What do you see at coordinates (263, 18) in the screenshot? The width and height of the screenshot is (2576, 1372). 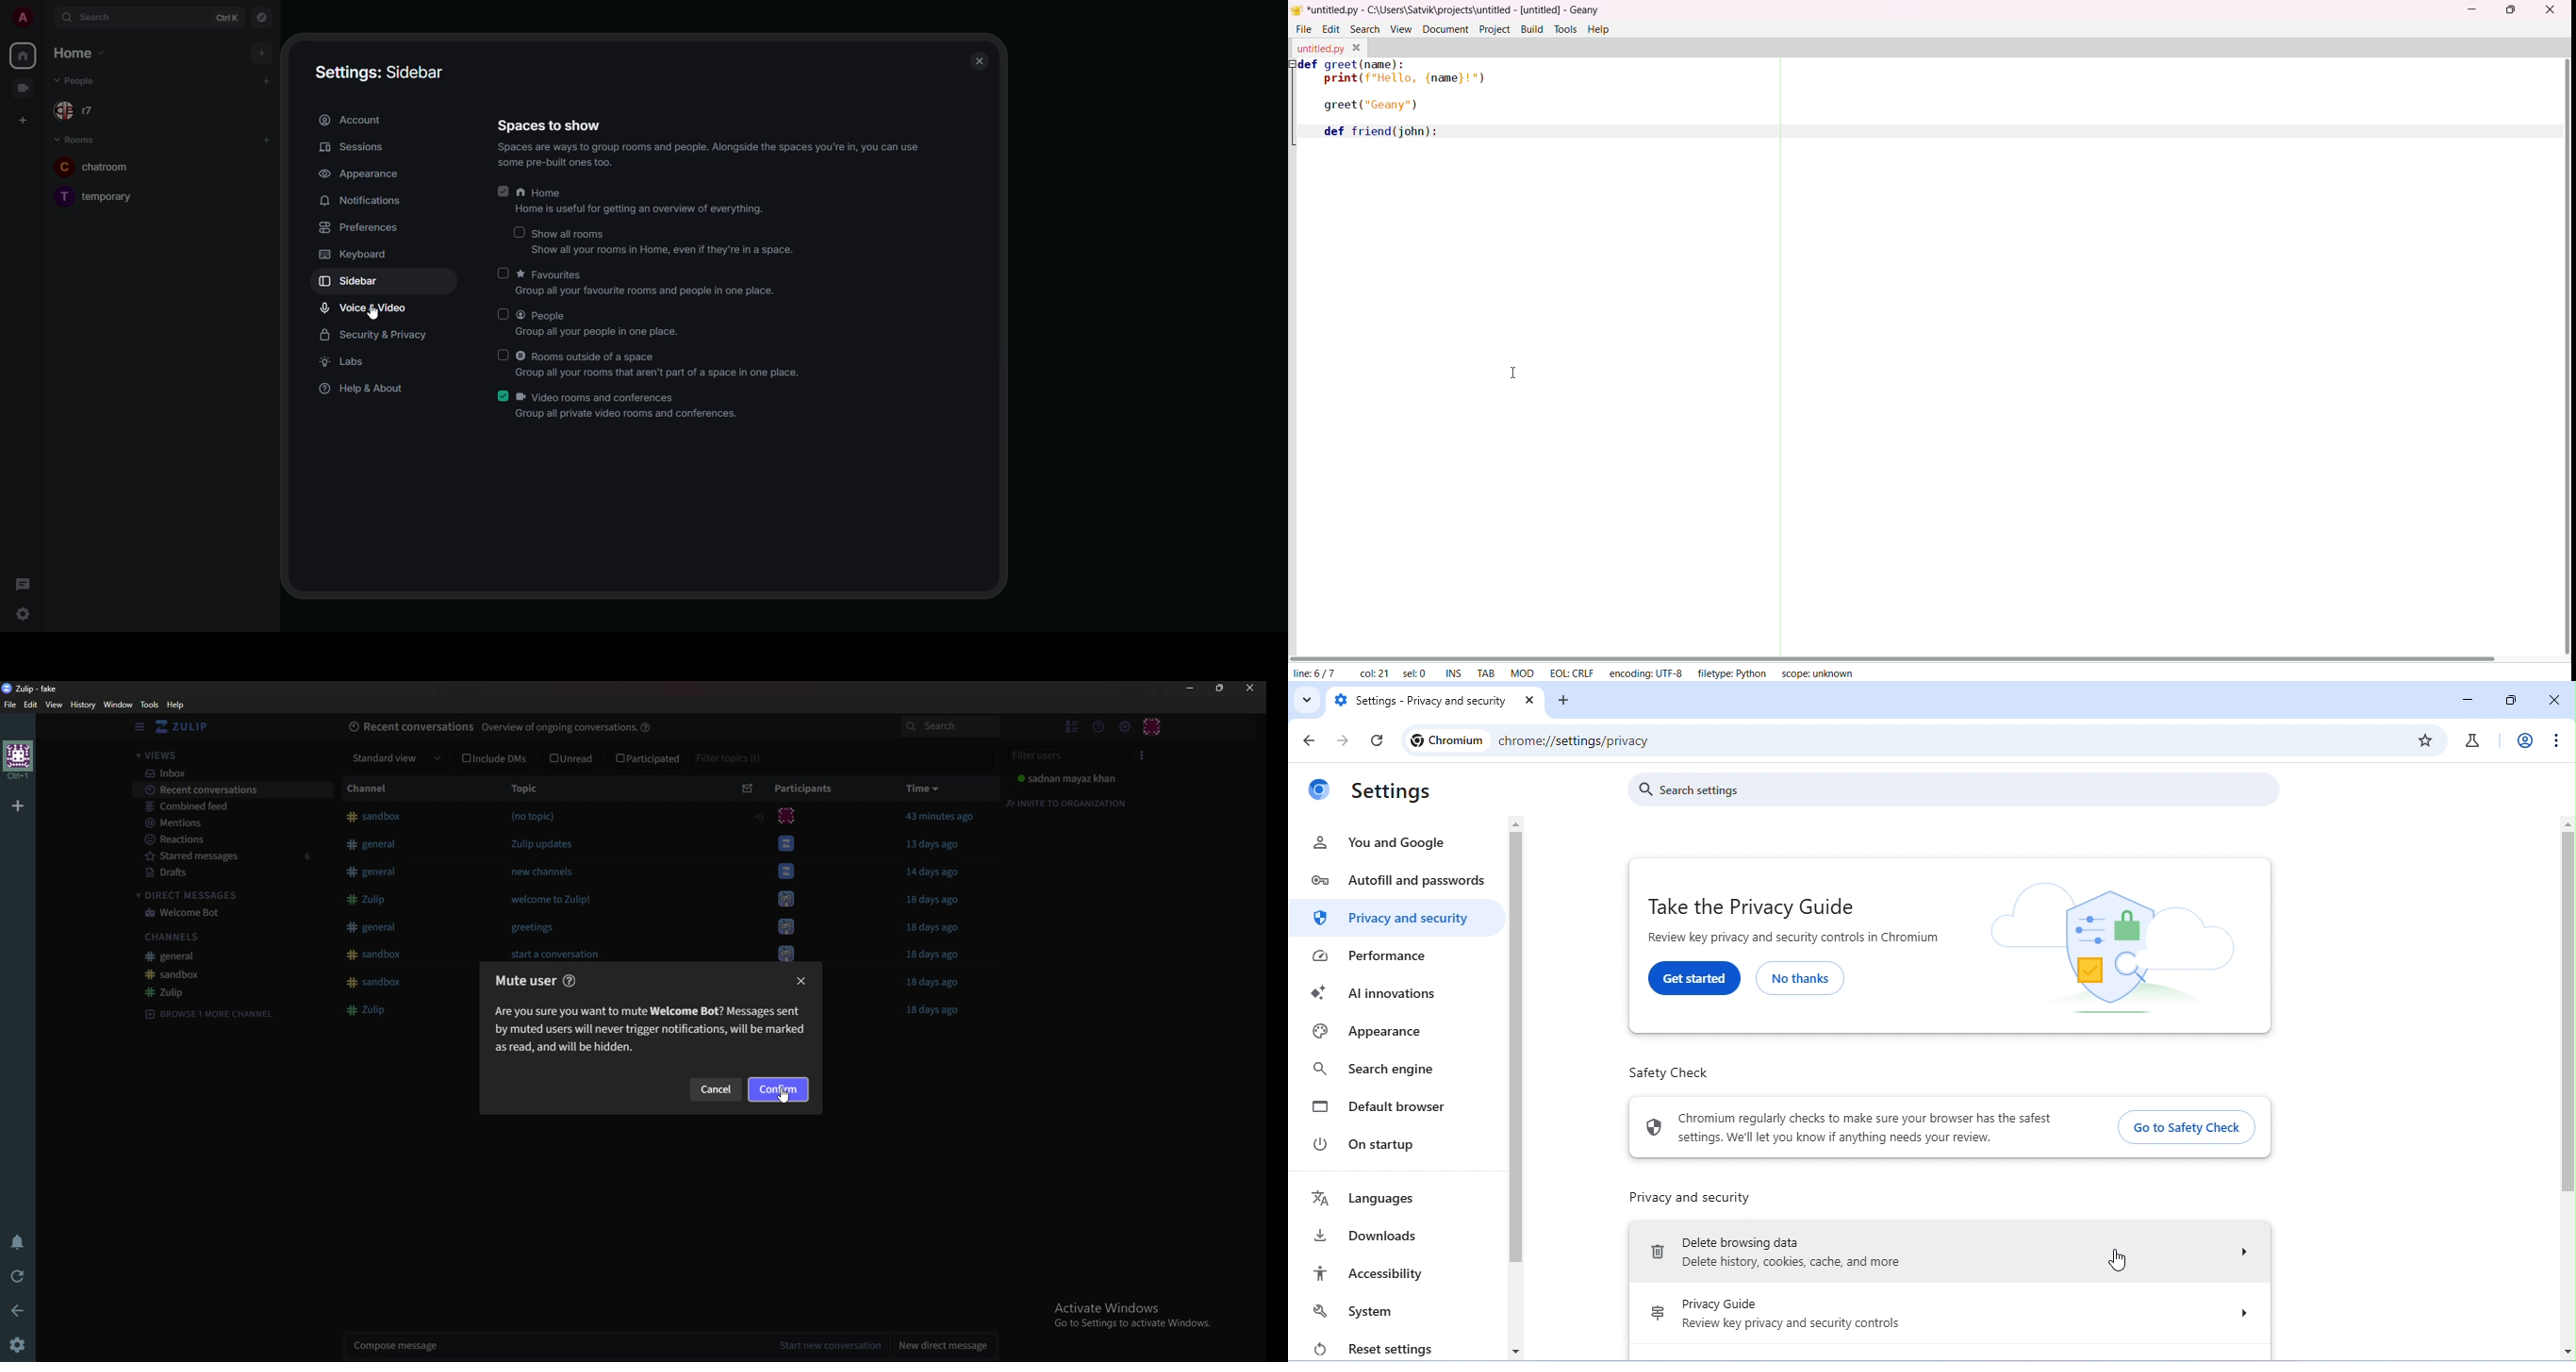 I see `navigator` at bounding box center [263, 18].